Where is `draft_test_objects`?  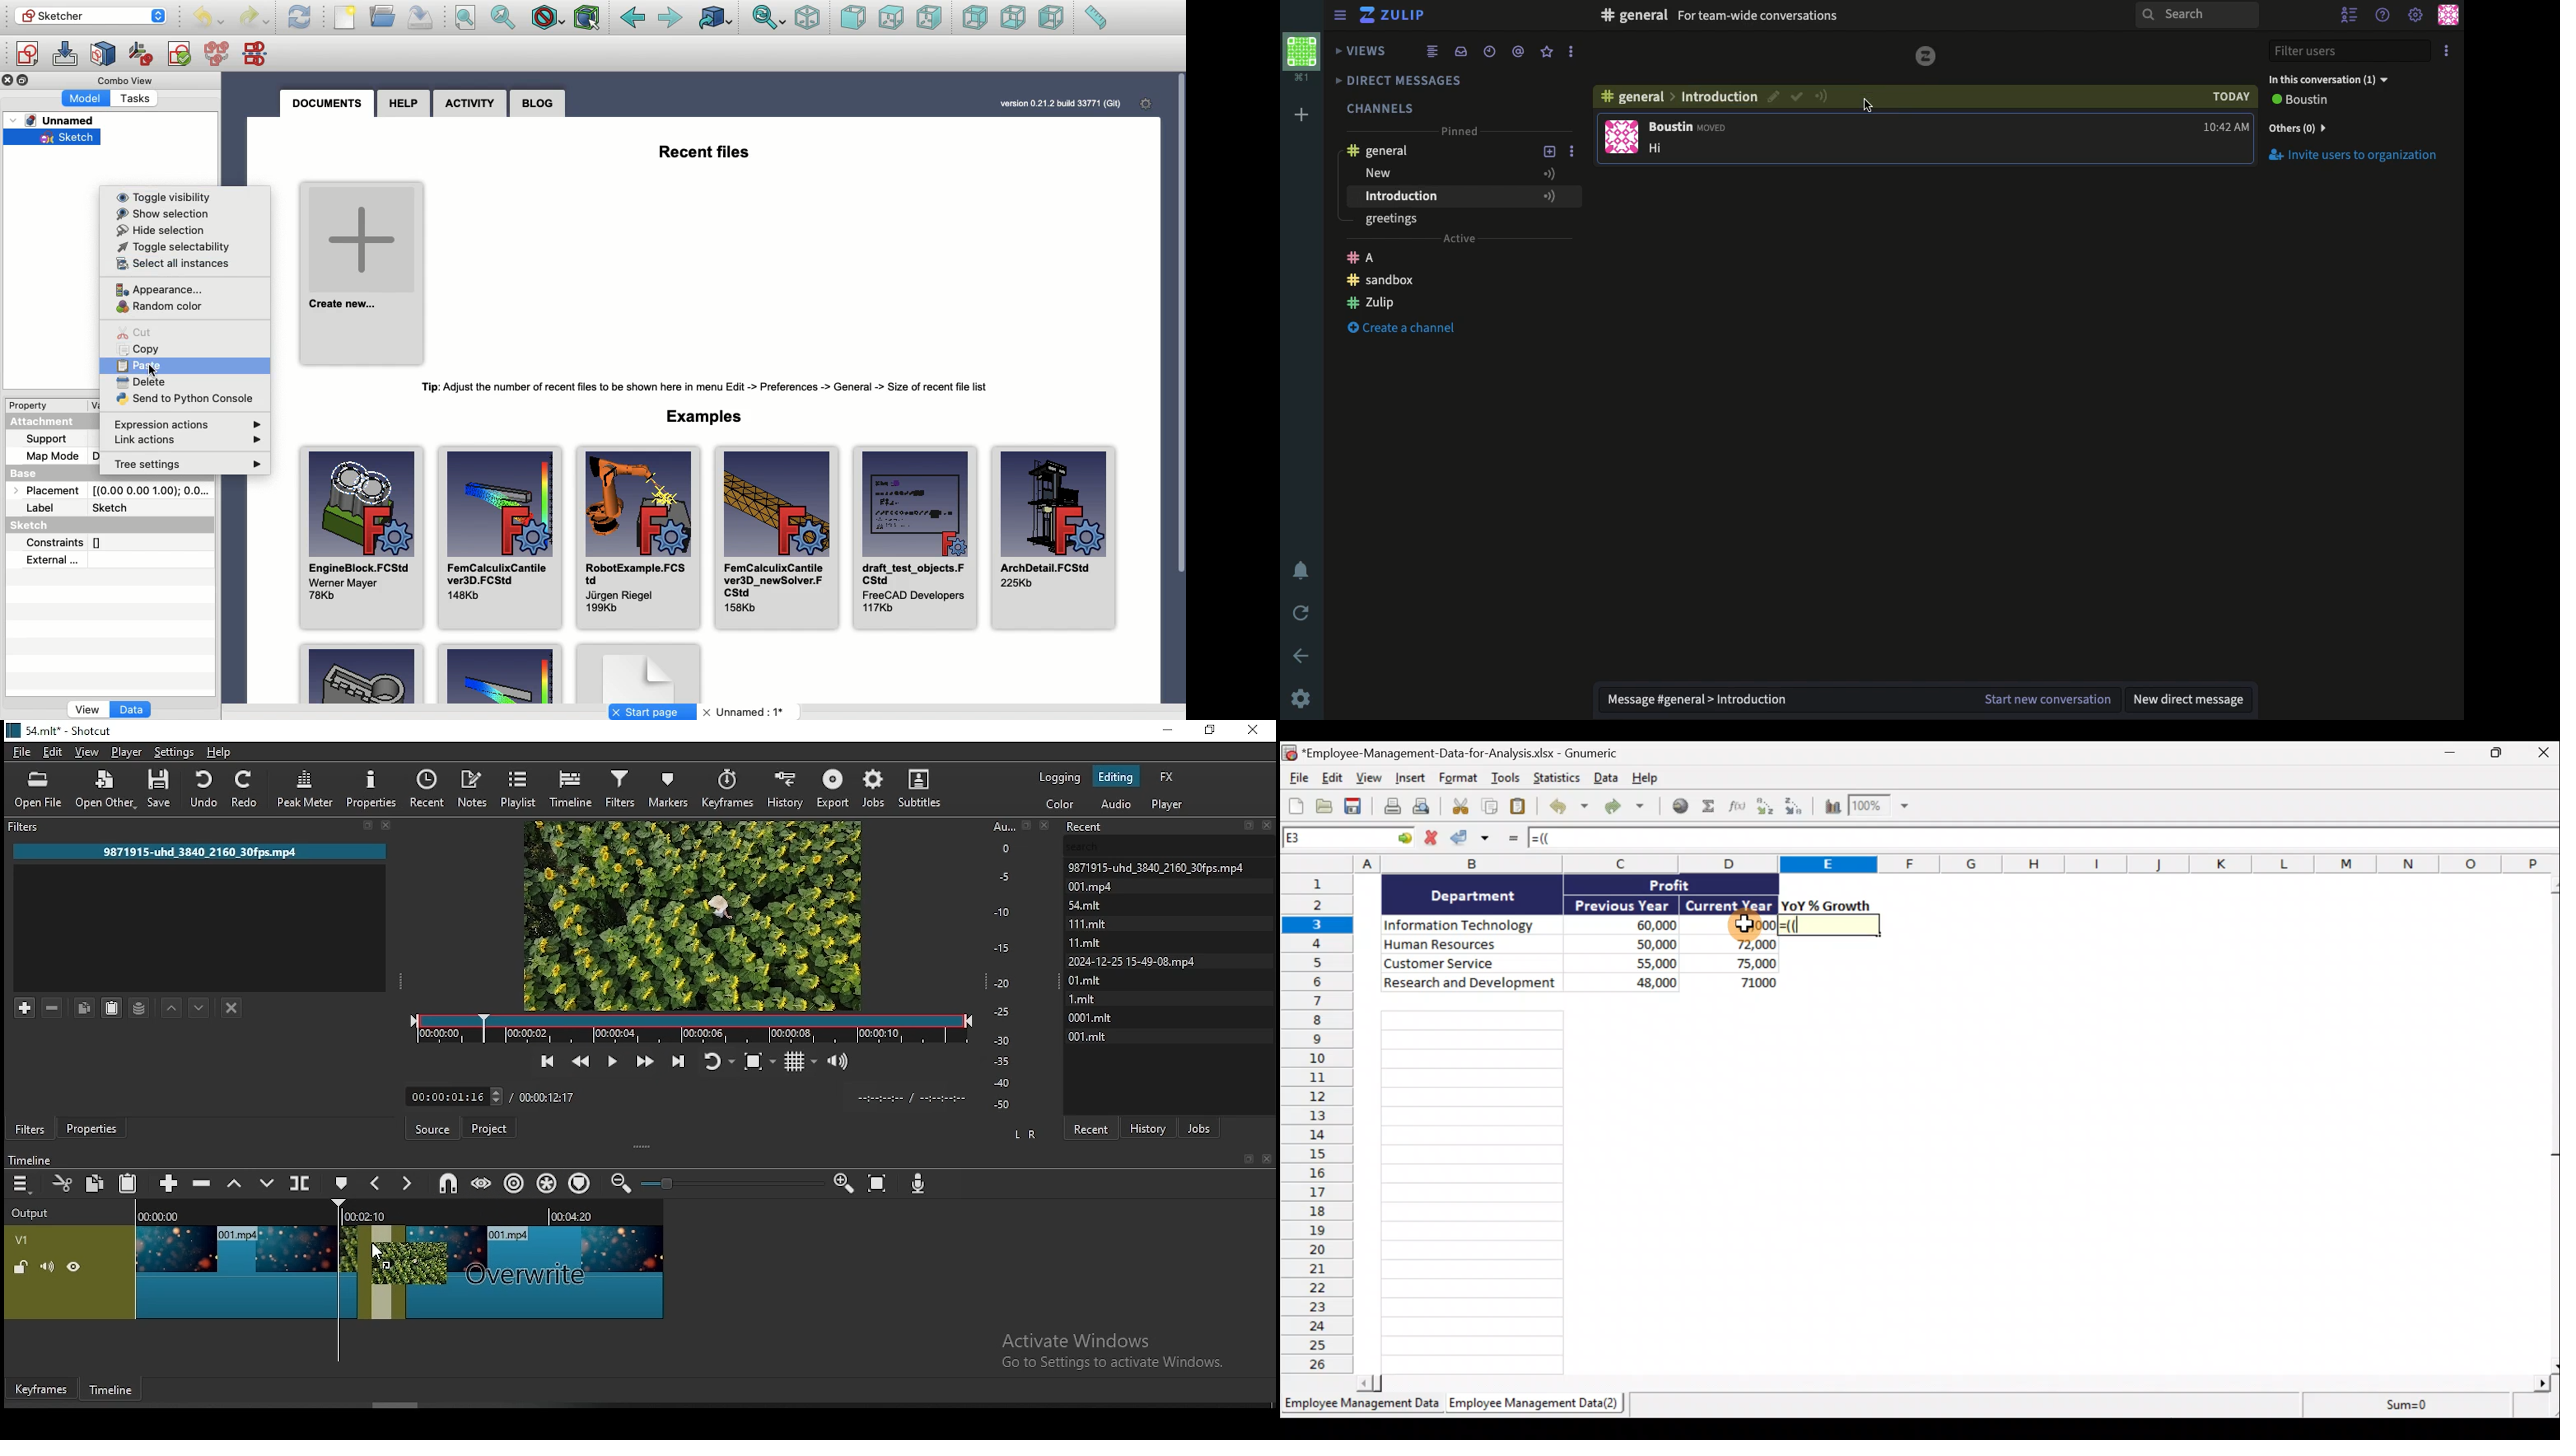
draft_test_objects is located at coordinates (914, 535).